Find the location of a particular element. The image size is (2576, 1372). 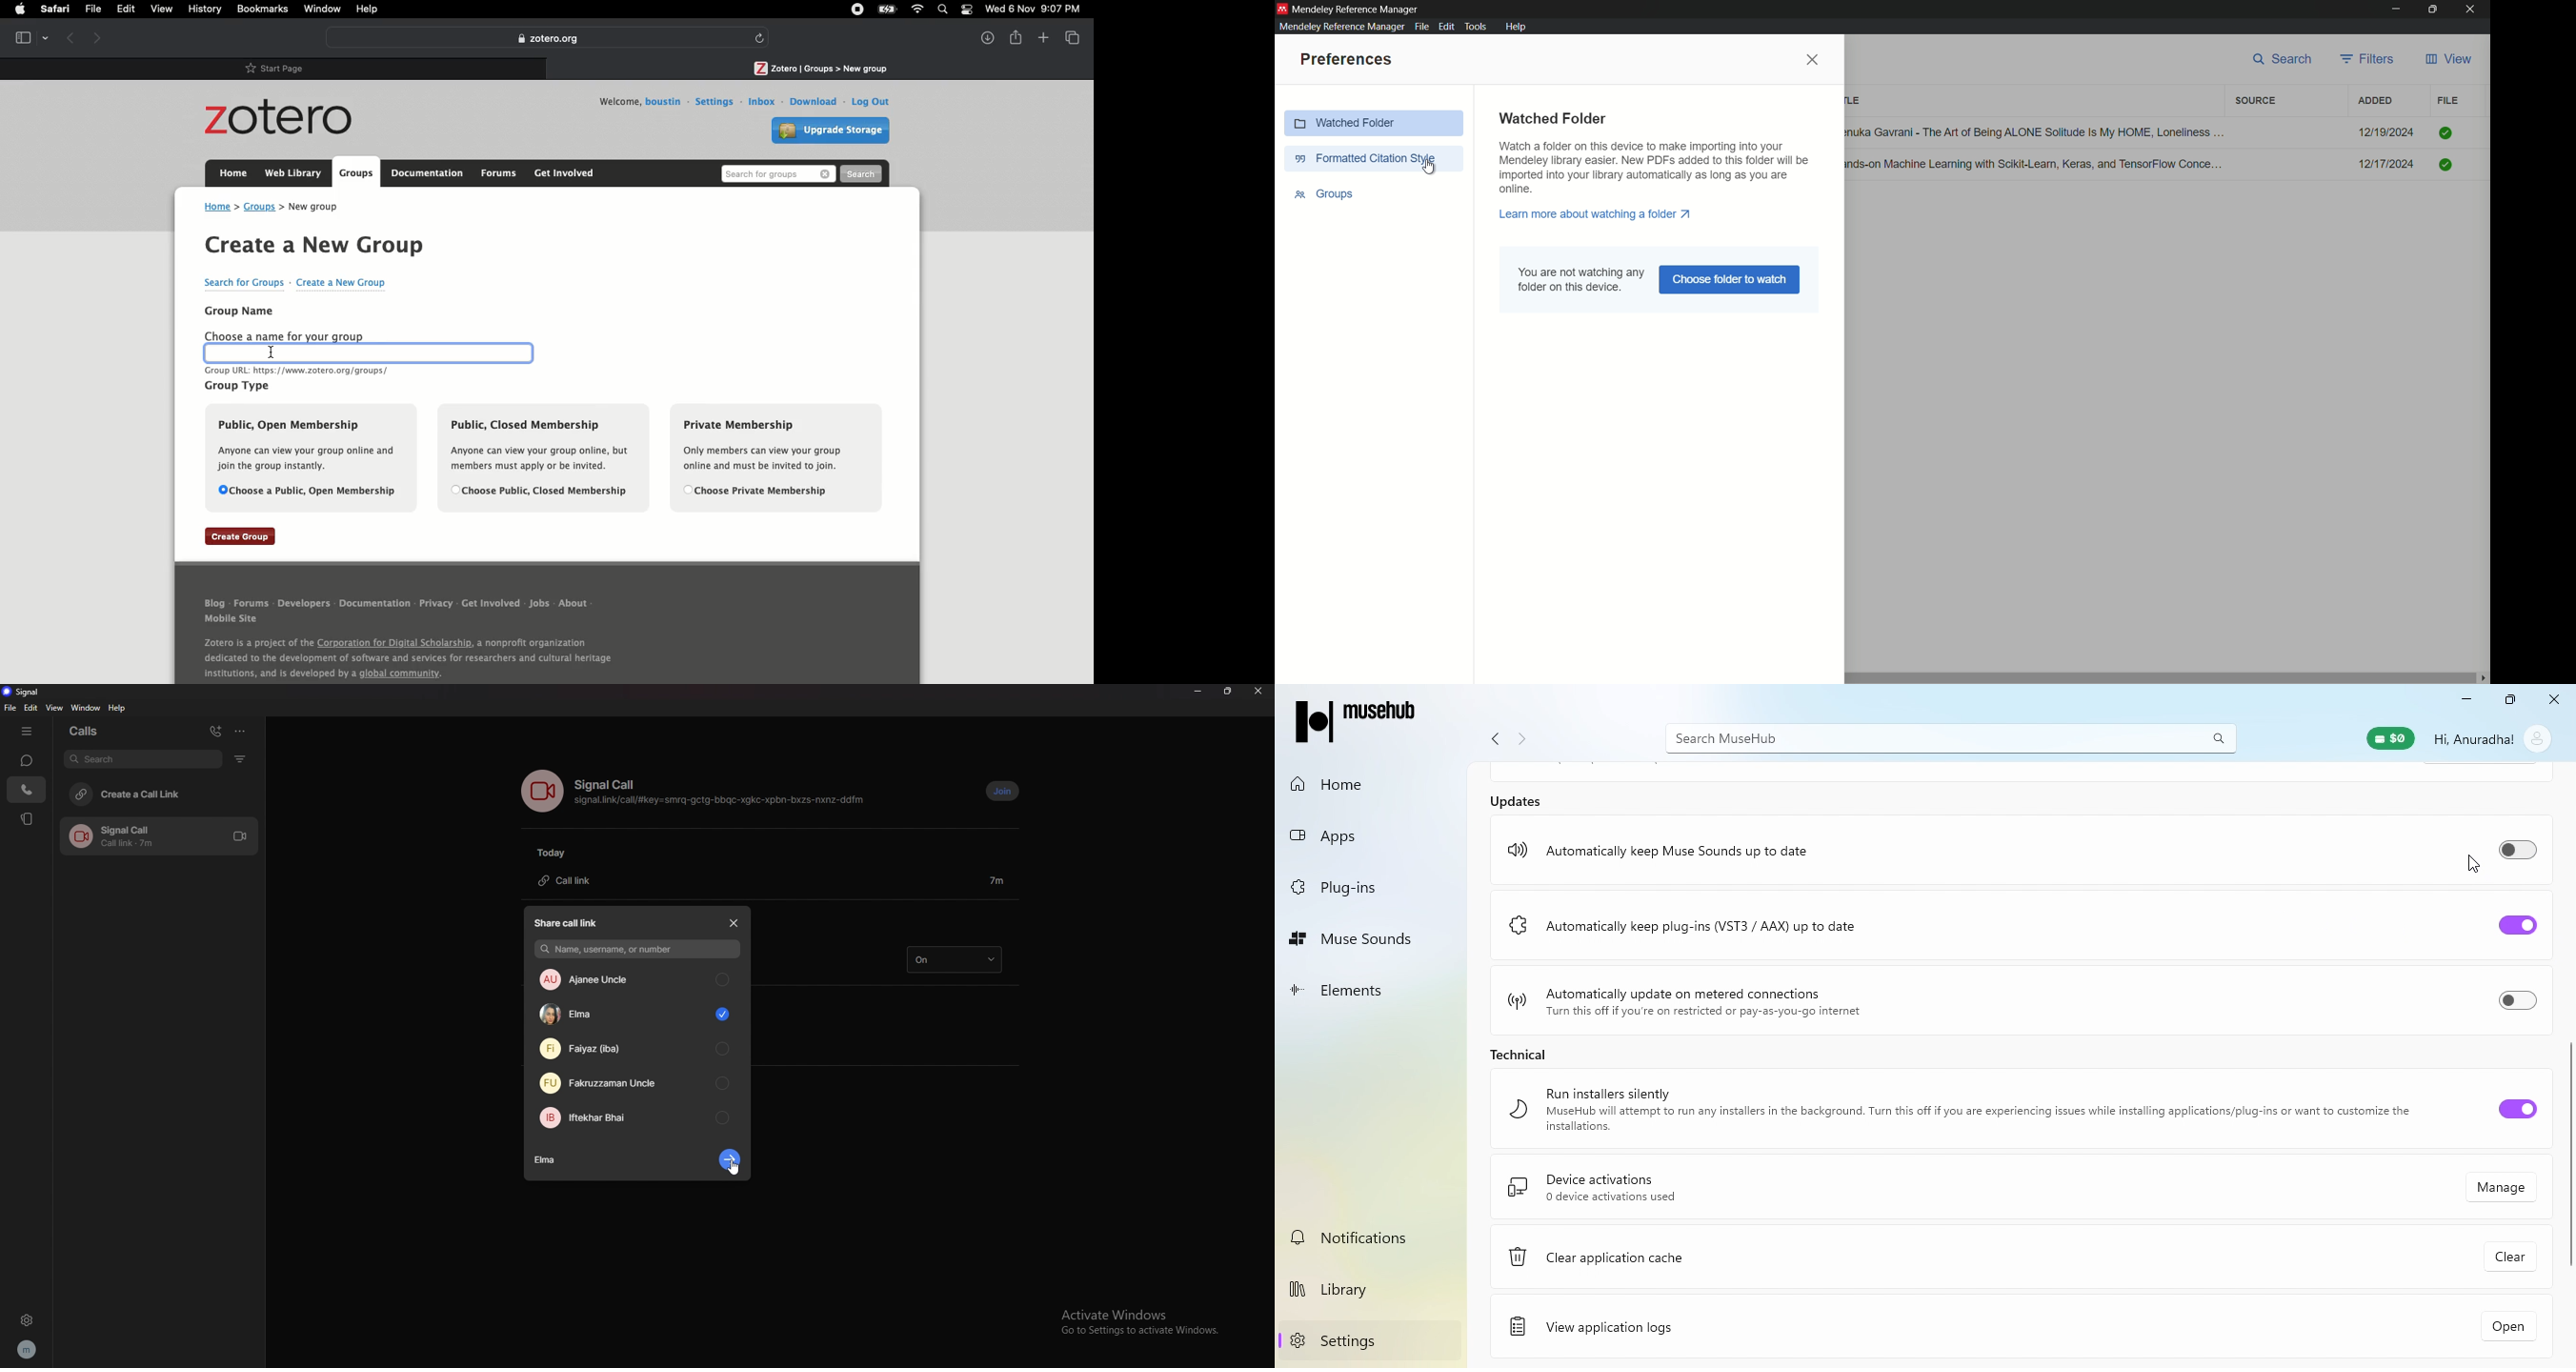

search is located at coordinates (2283, 61).